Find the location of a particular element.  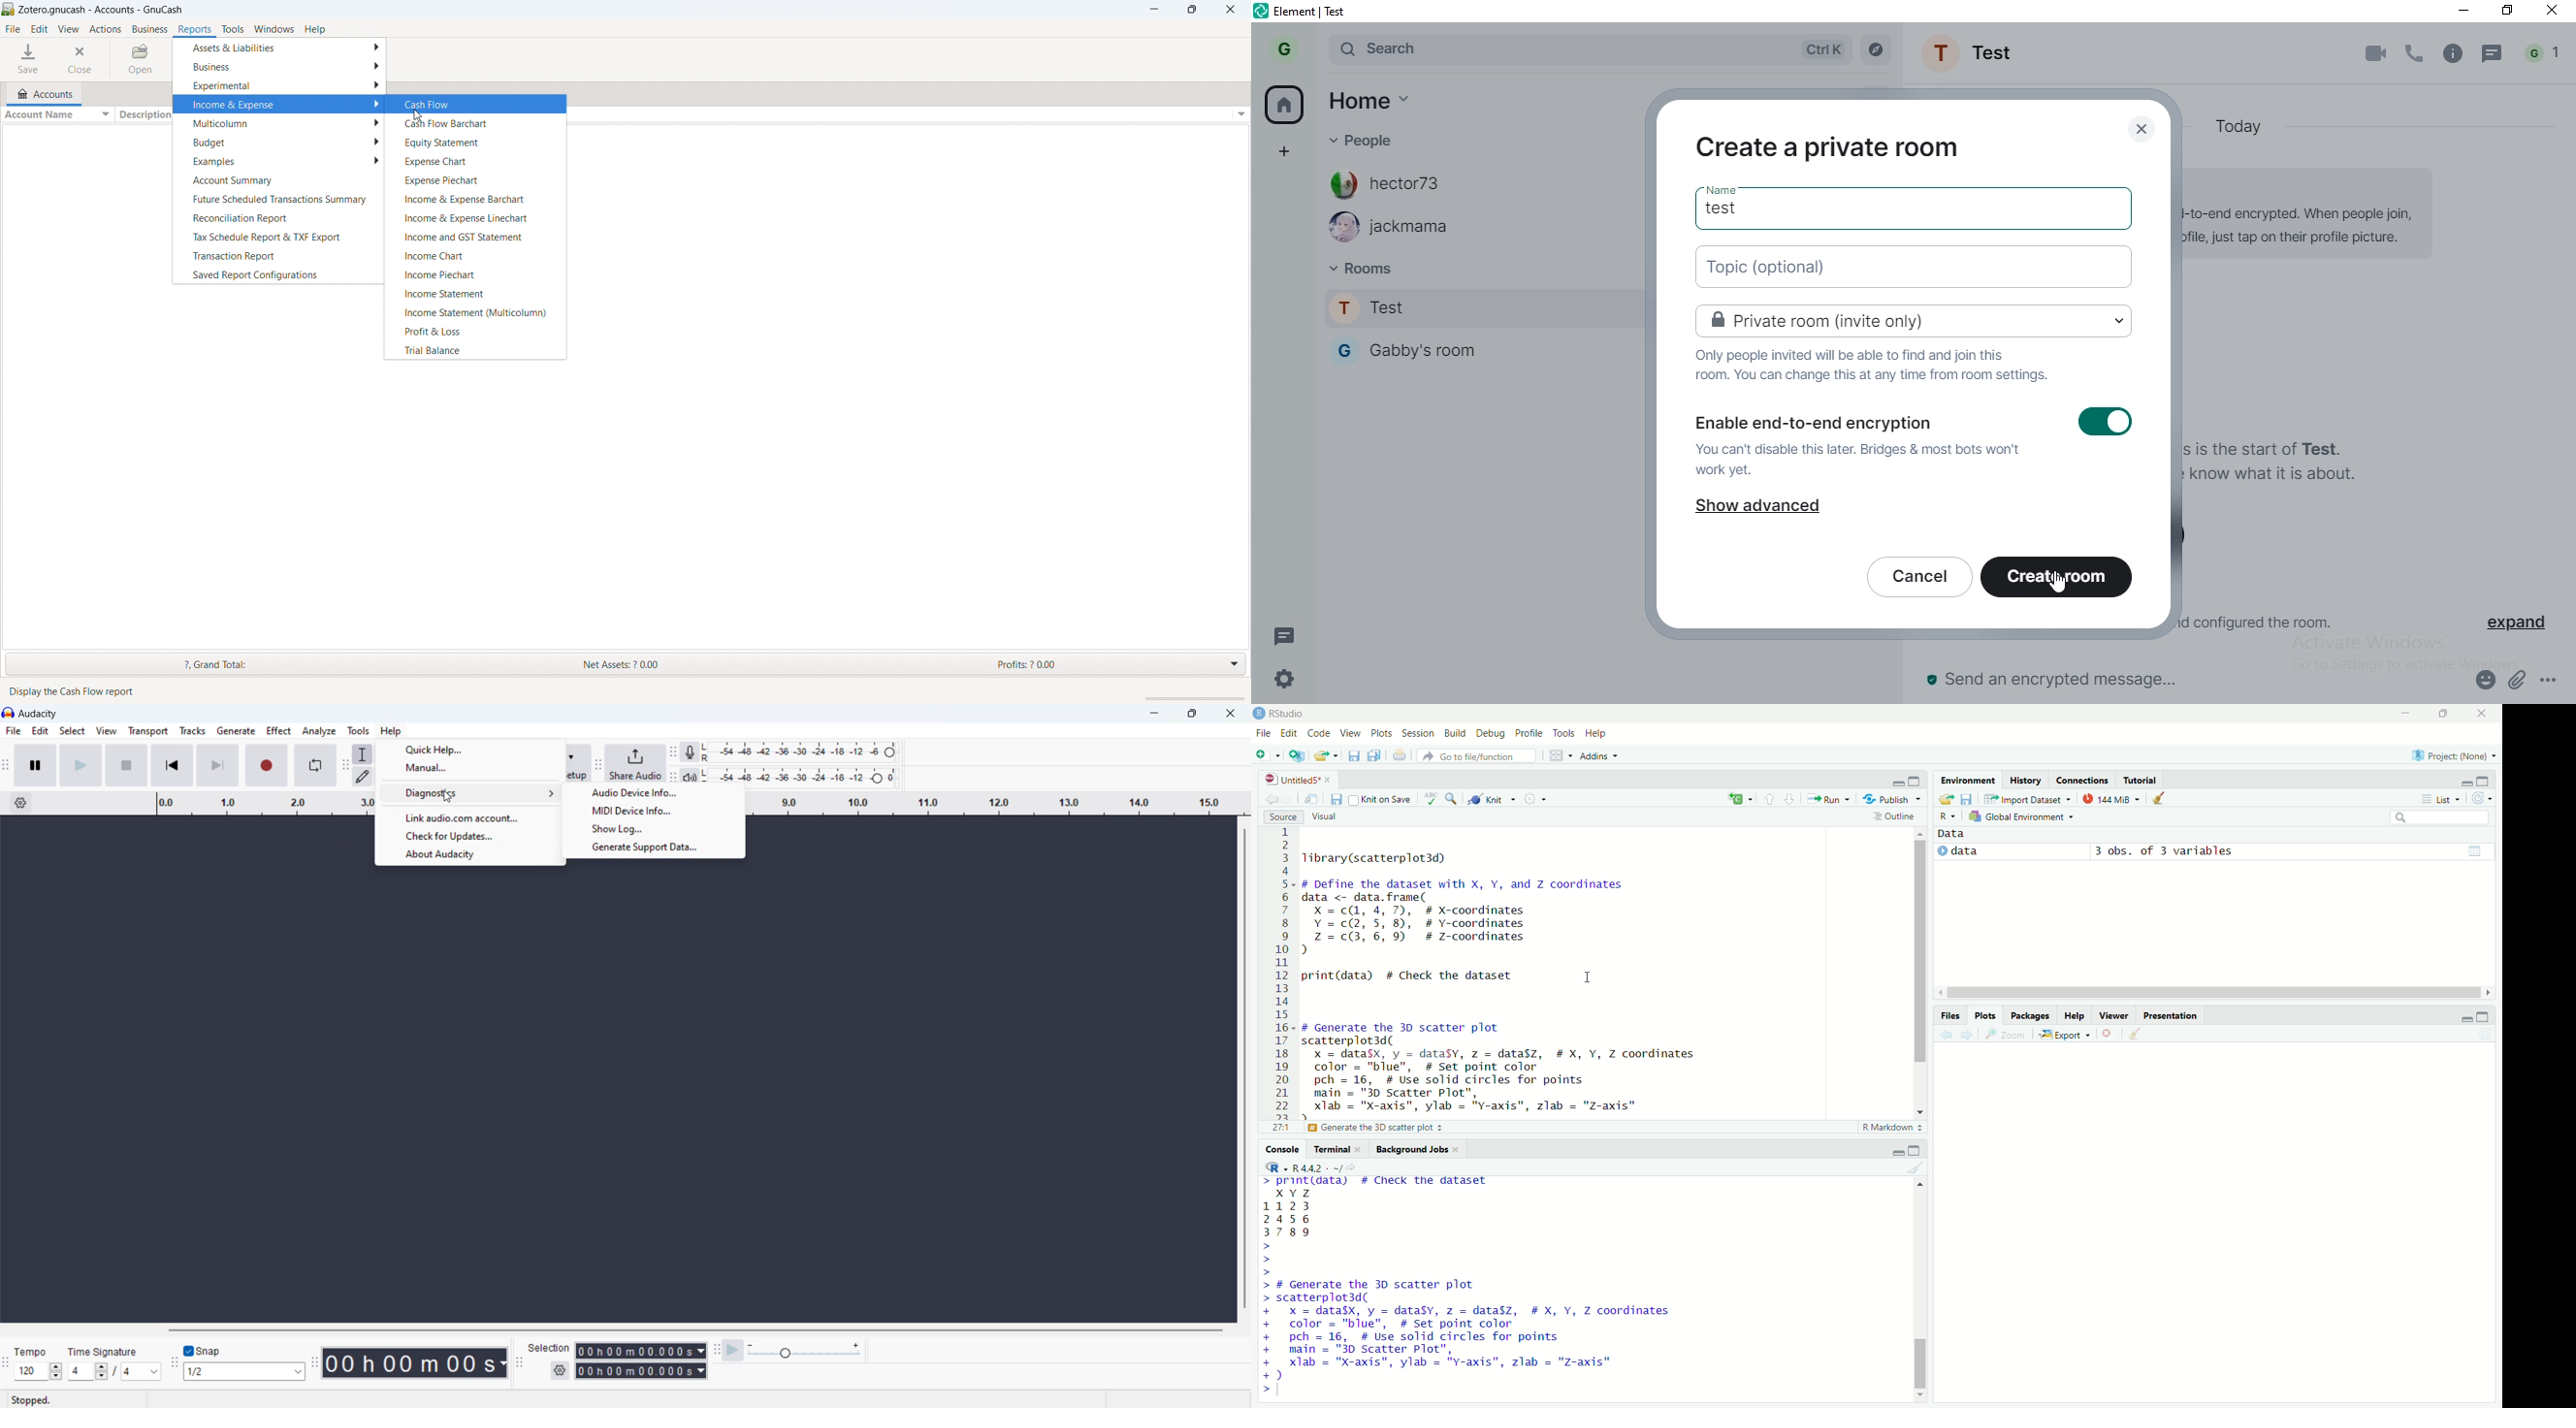

snapping toolbar is located at coordinates (173, 1362).